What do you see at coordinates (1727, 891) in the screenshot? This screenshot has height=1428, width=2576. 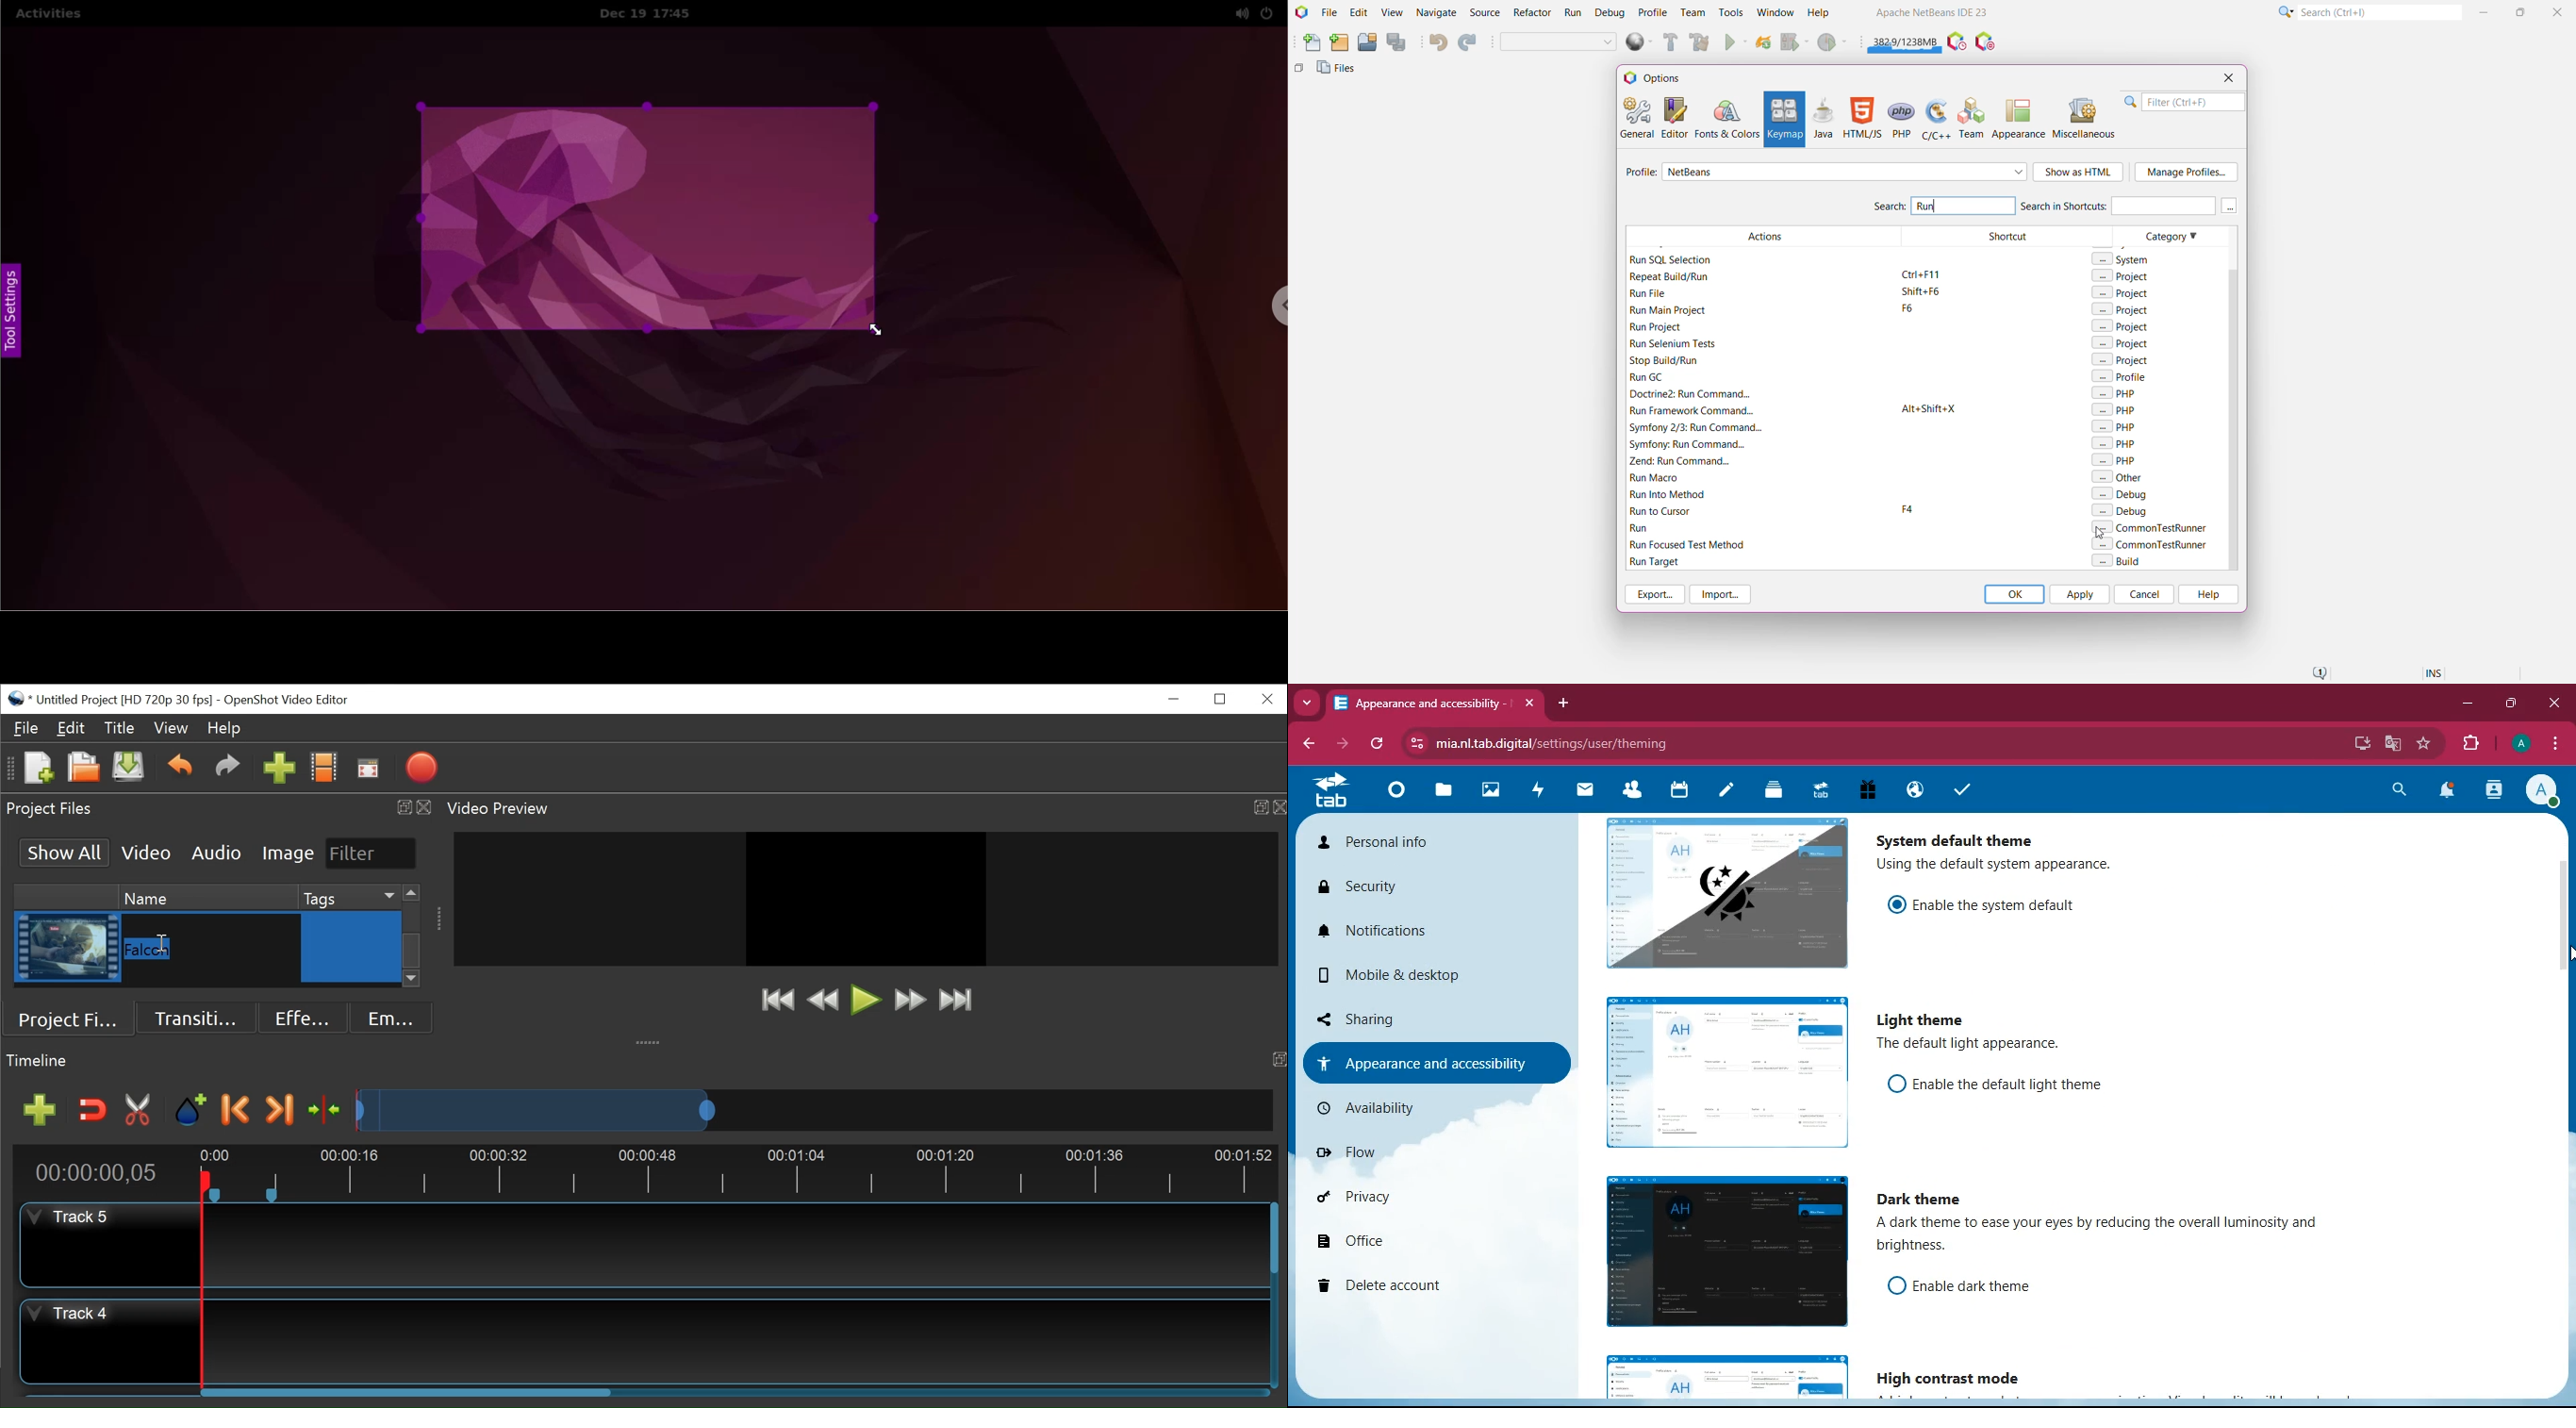 I see `image` at bounding box center [1727, 891].